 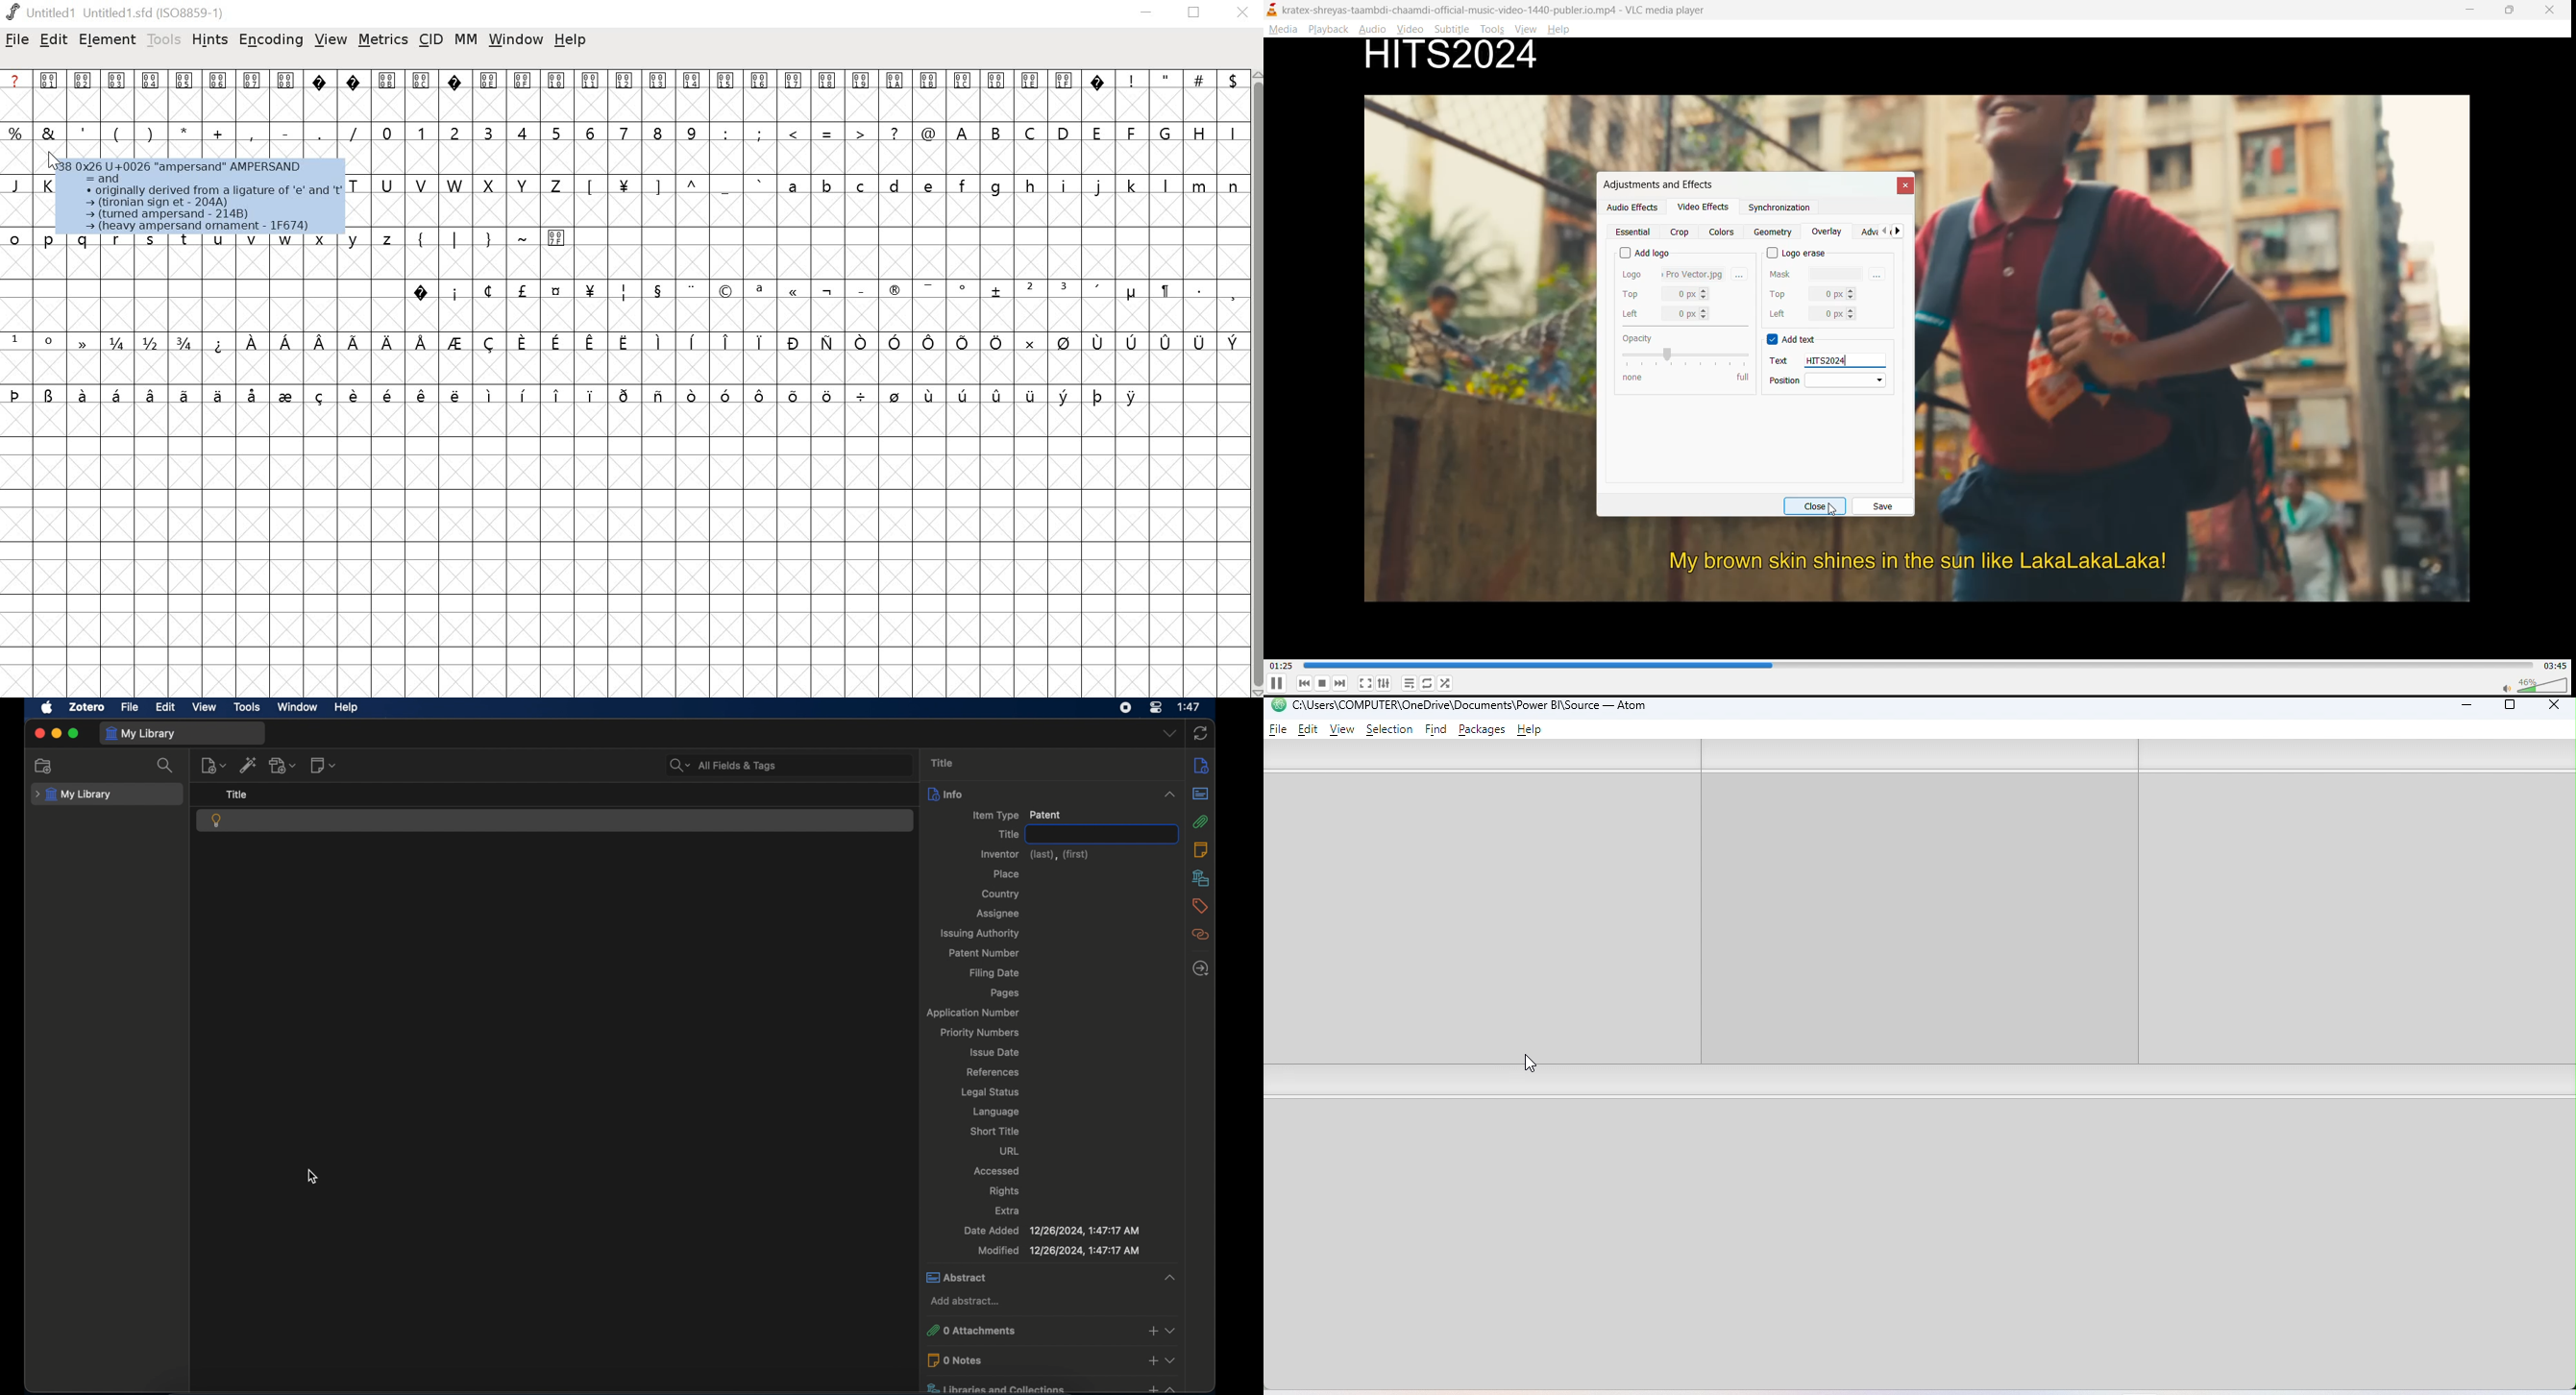 What do you see at coordinates (286, 240) in the screenshot?
I see `w` at bounding box center [286, 240].